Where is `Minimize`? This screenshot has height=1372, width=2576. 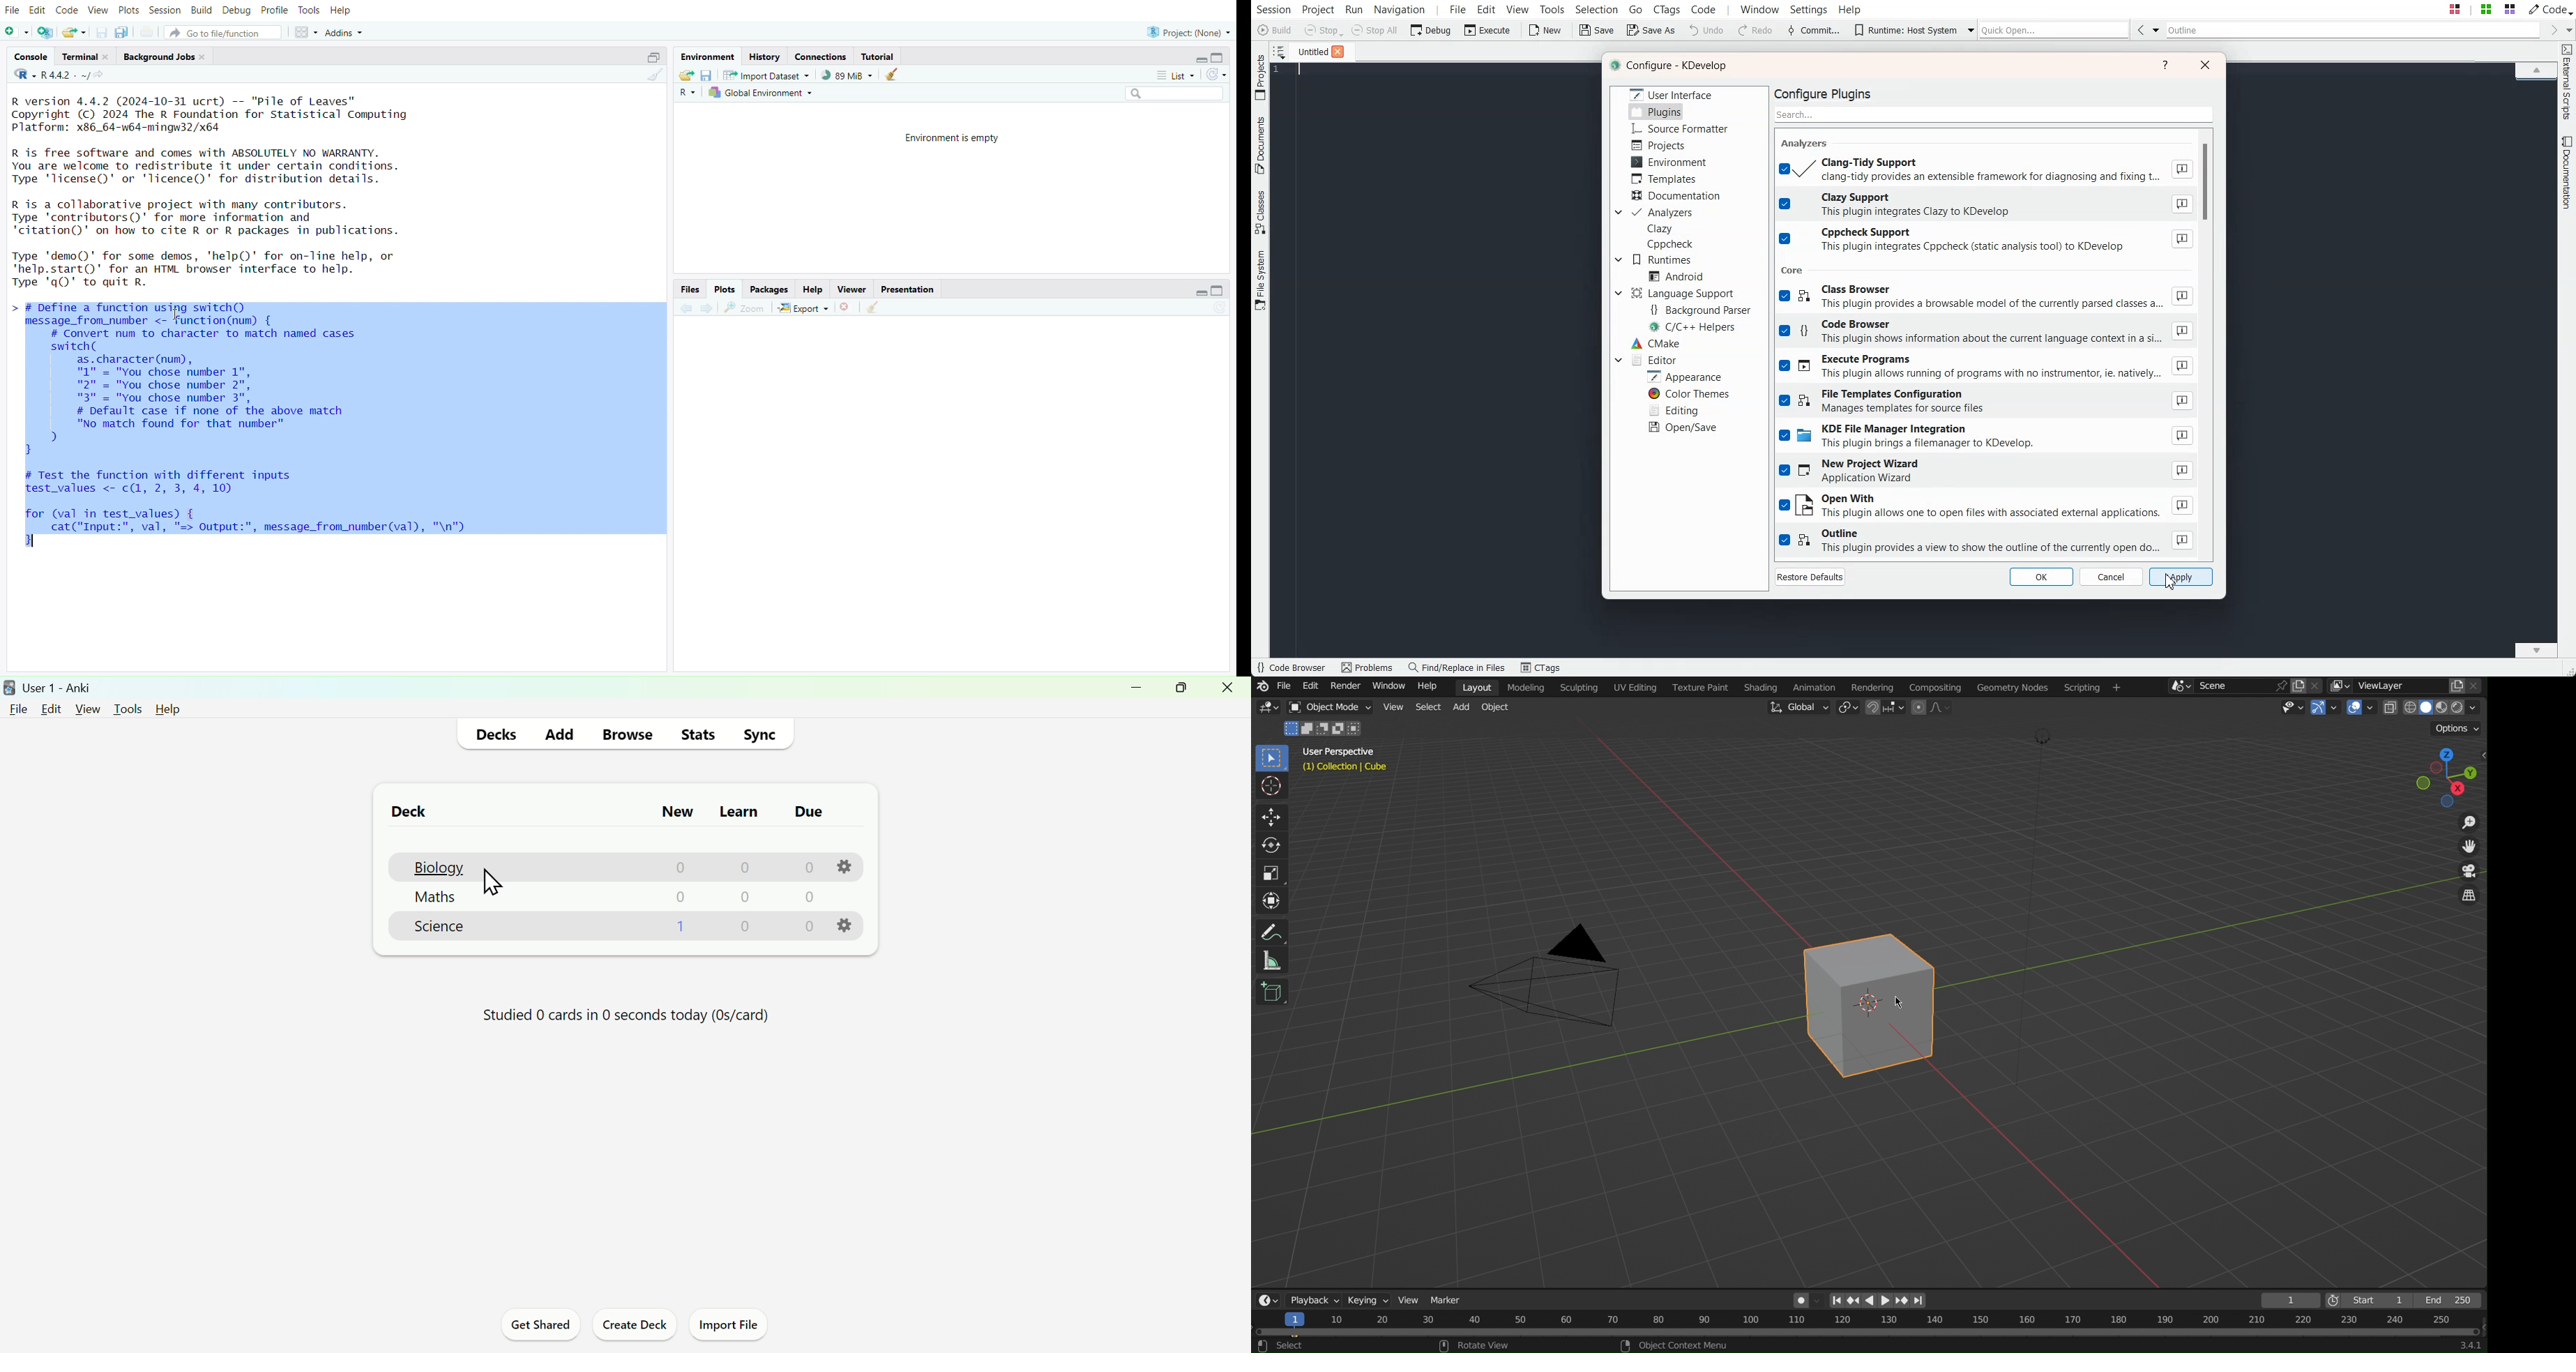
Minimize is located at coordinates (1203, 60).